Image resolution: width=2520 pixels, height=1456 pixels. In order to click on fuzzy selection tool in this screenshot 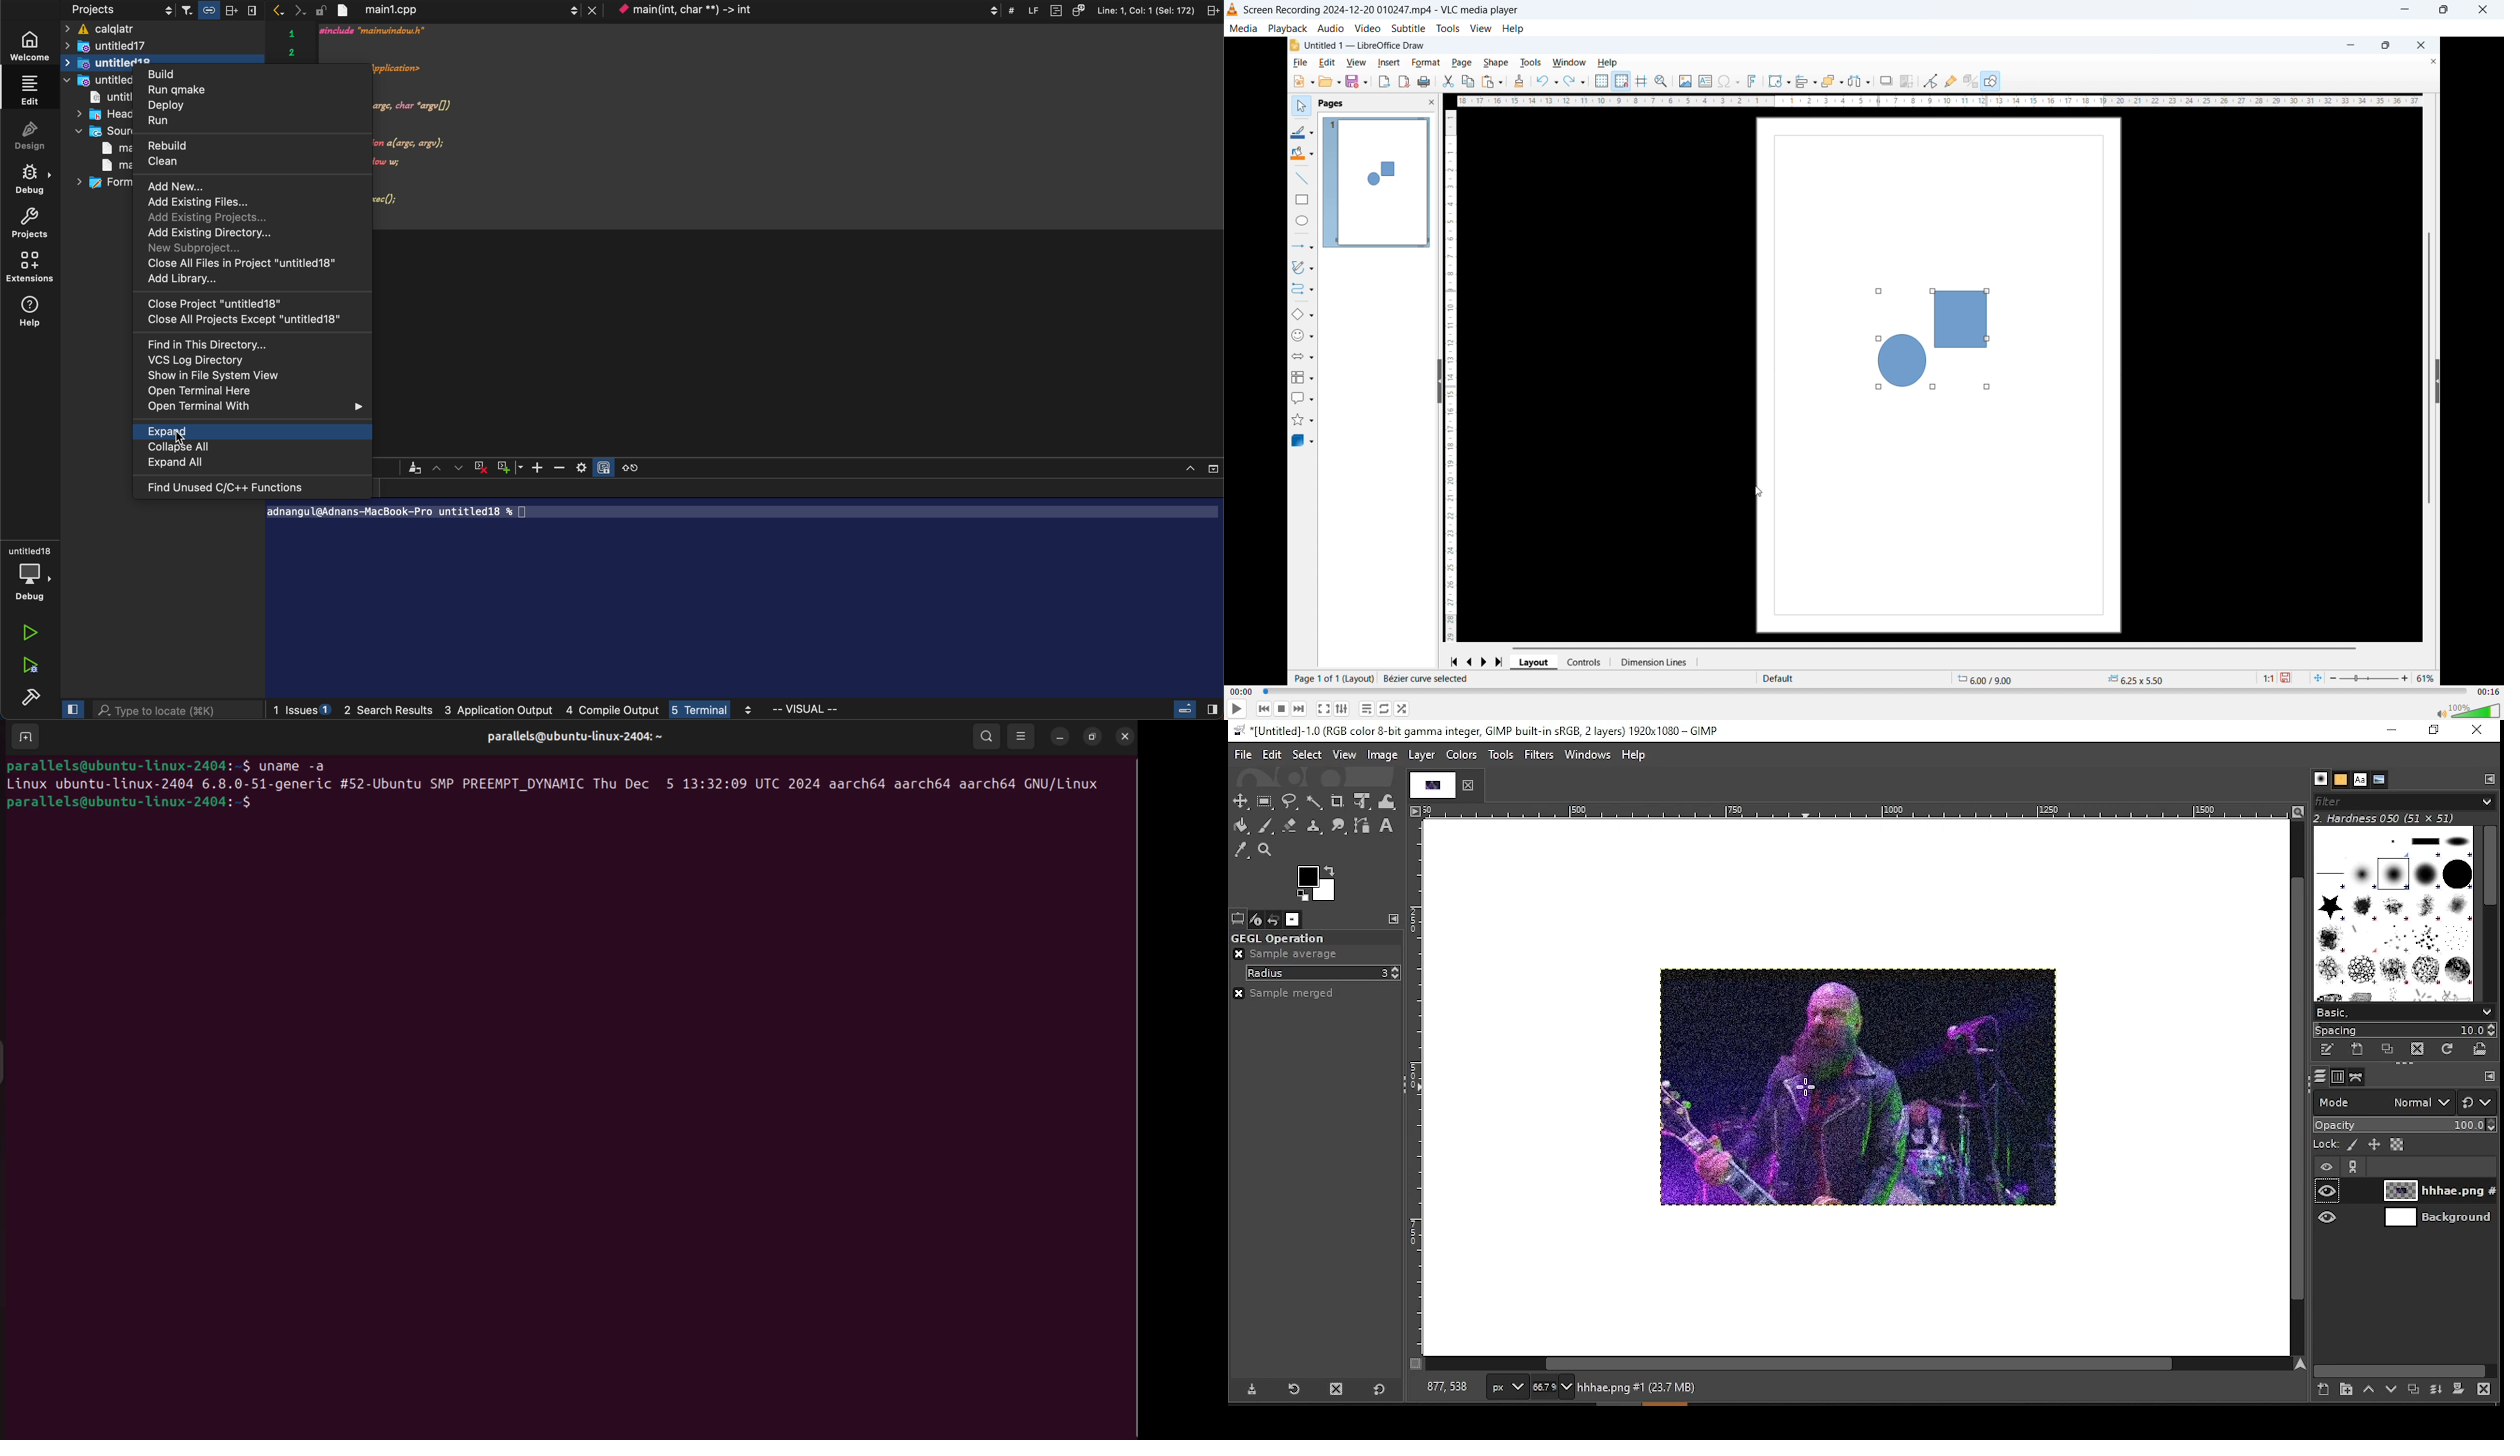, I will do `click(1315, 800)`.